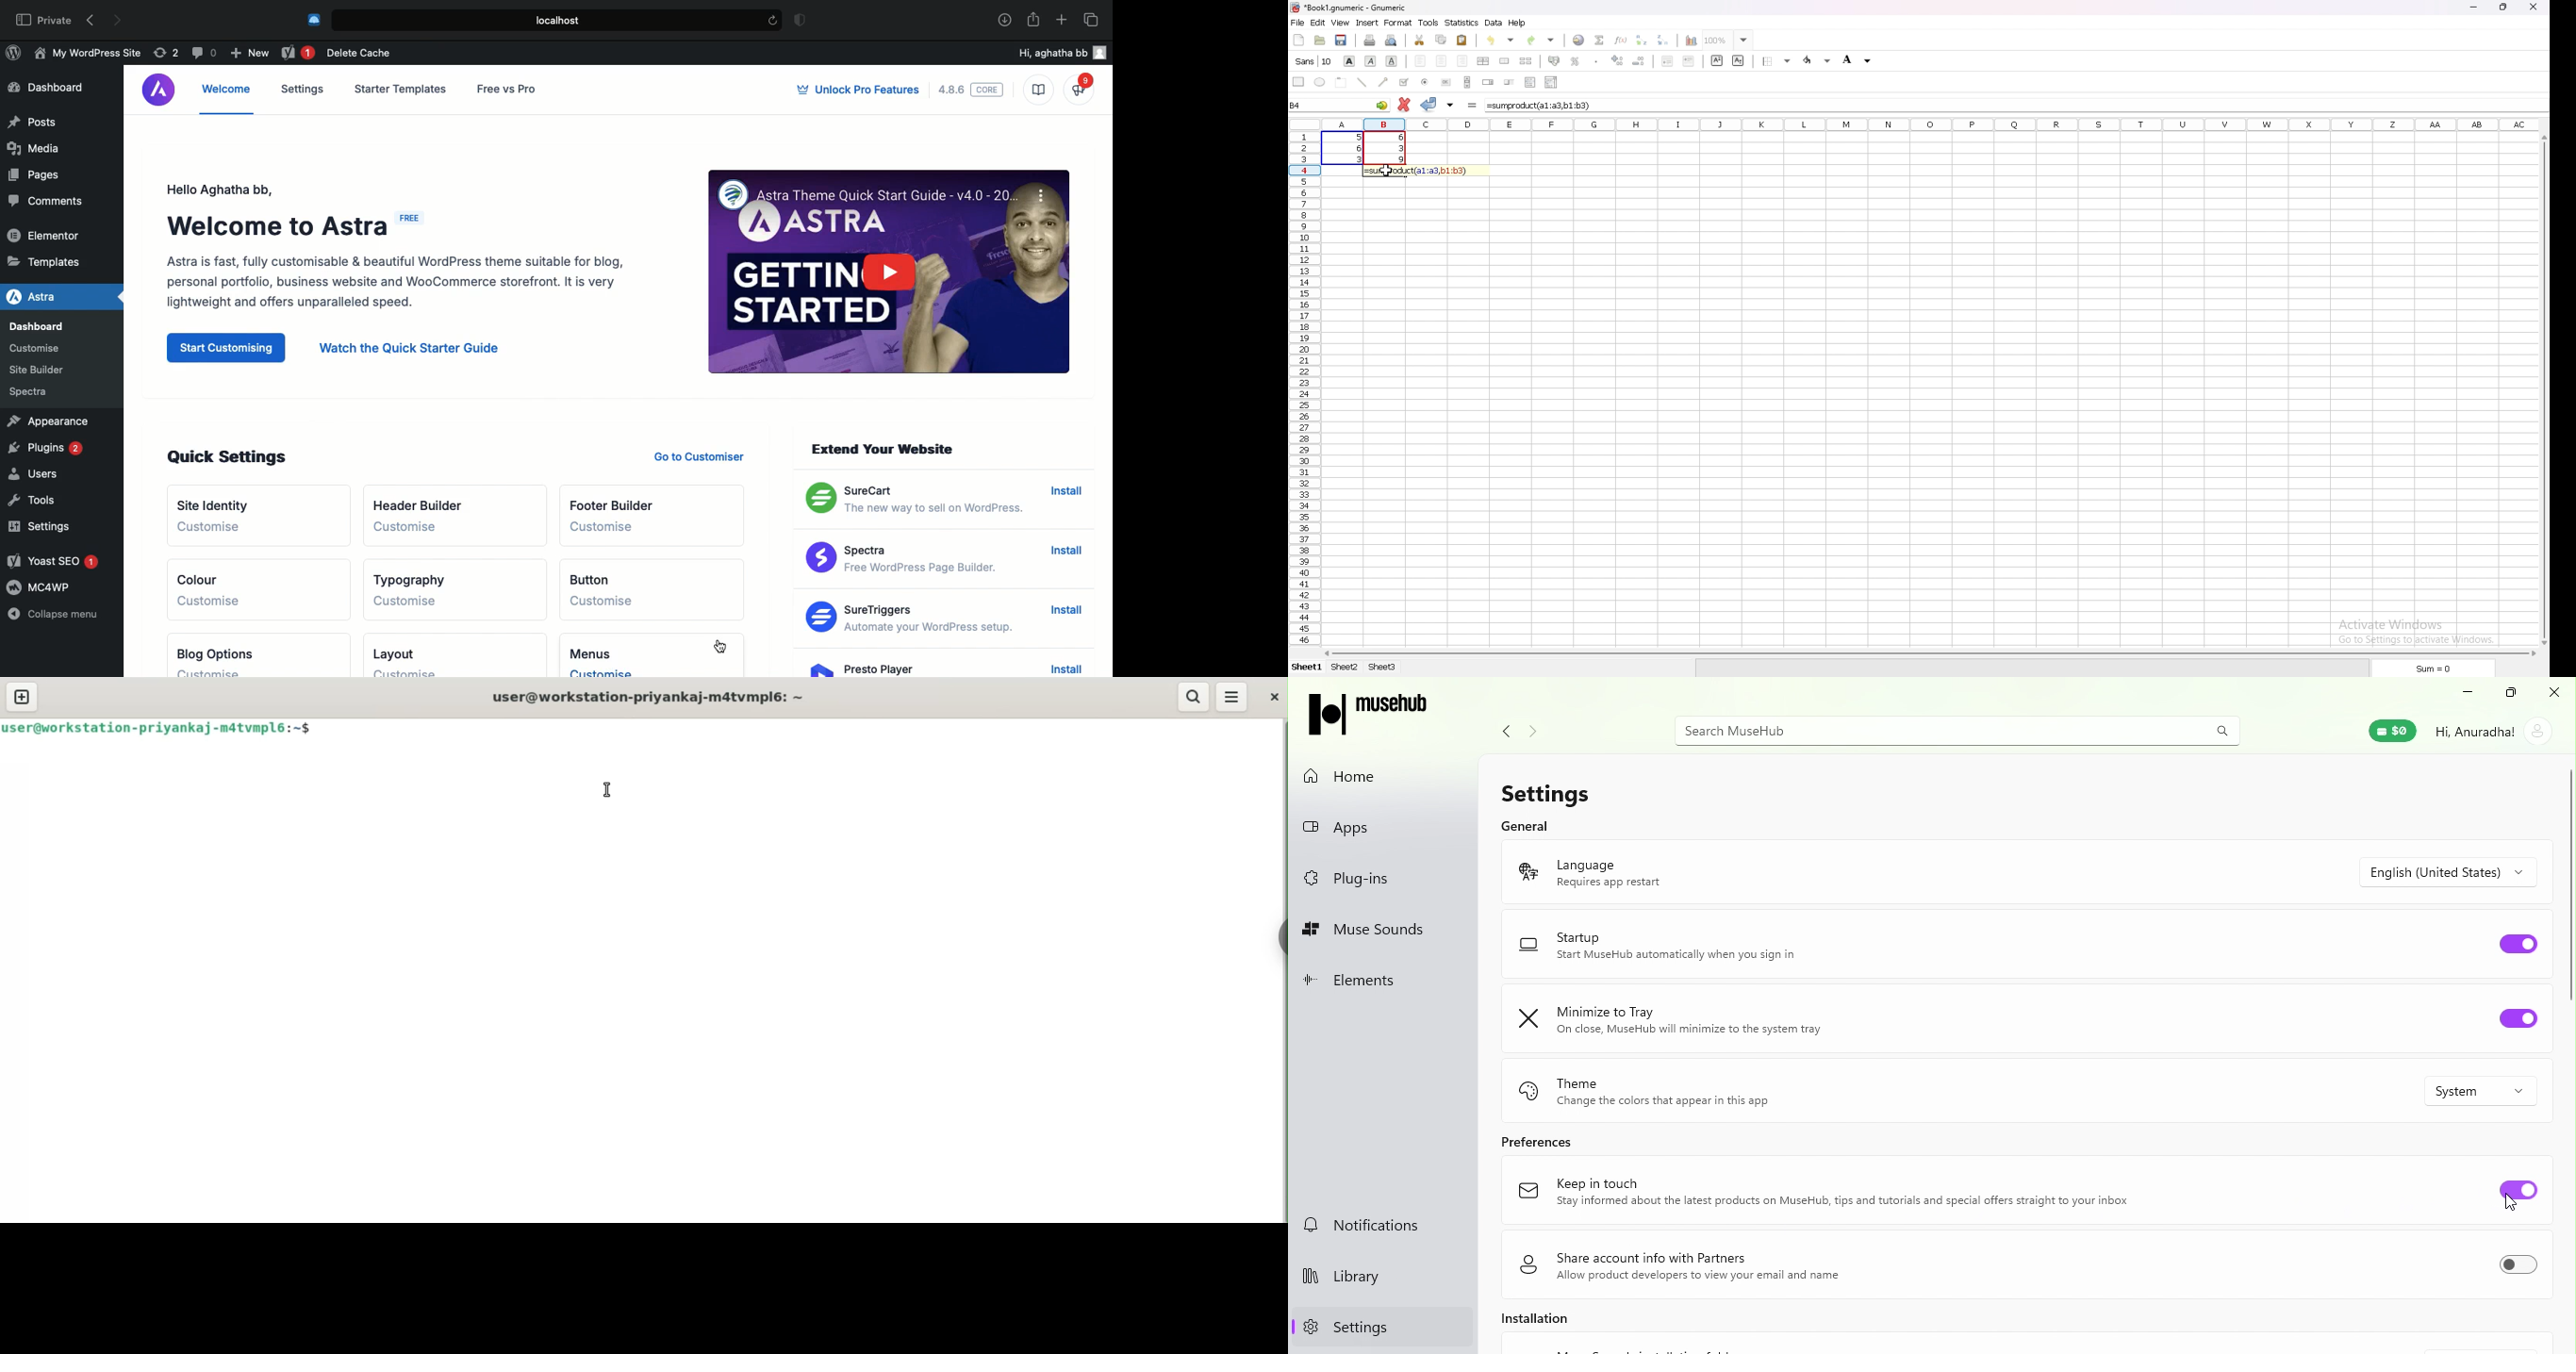  Describe the element at coordinates (1462, 23) in the screenshot. I see `statistics` at that location.